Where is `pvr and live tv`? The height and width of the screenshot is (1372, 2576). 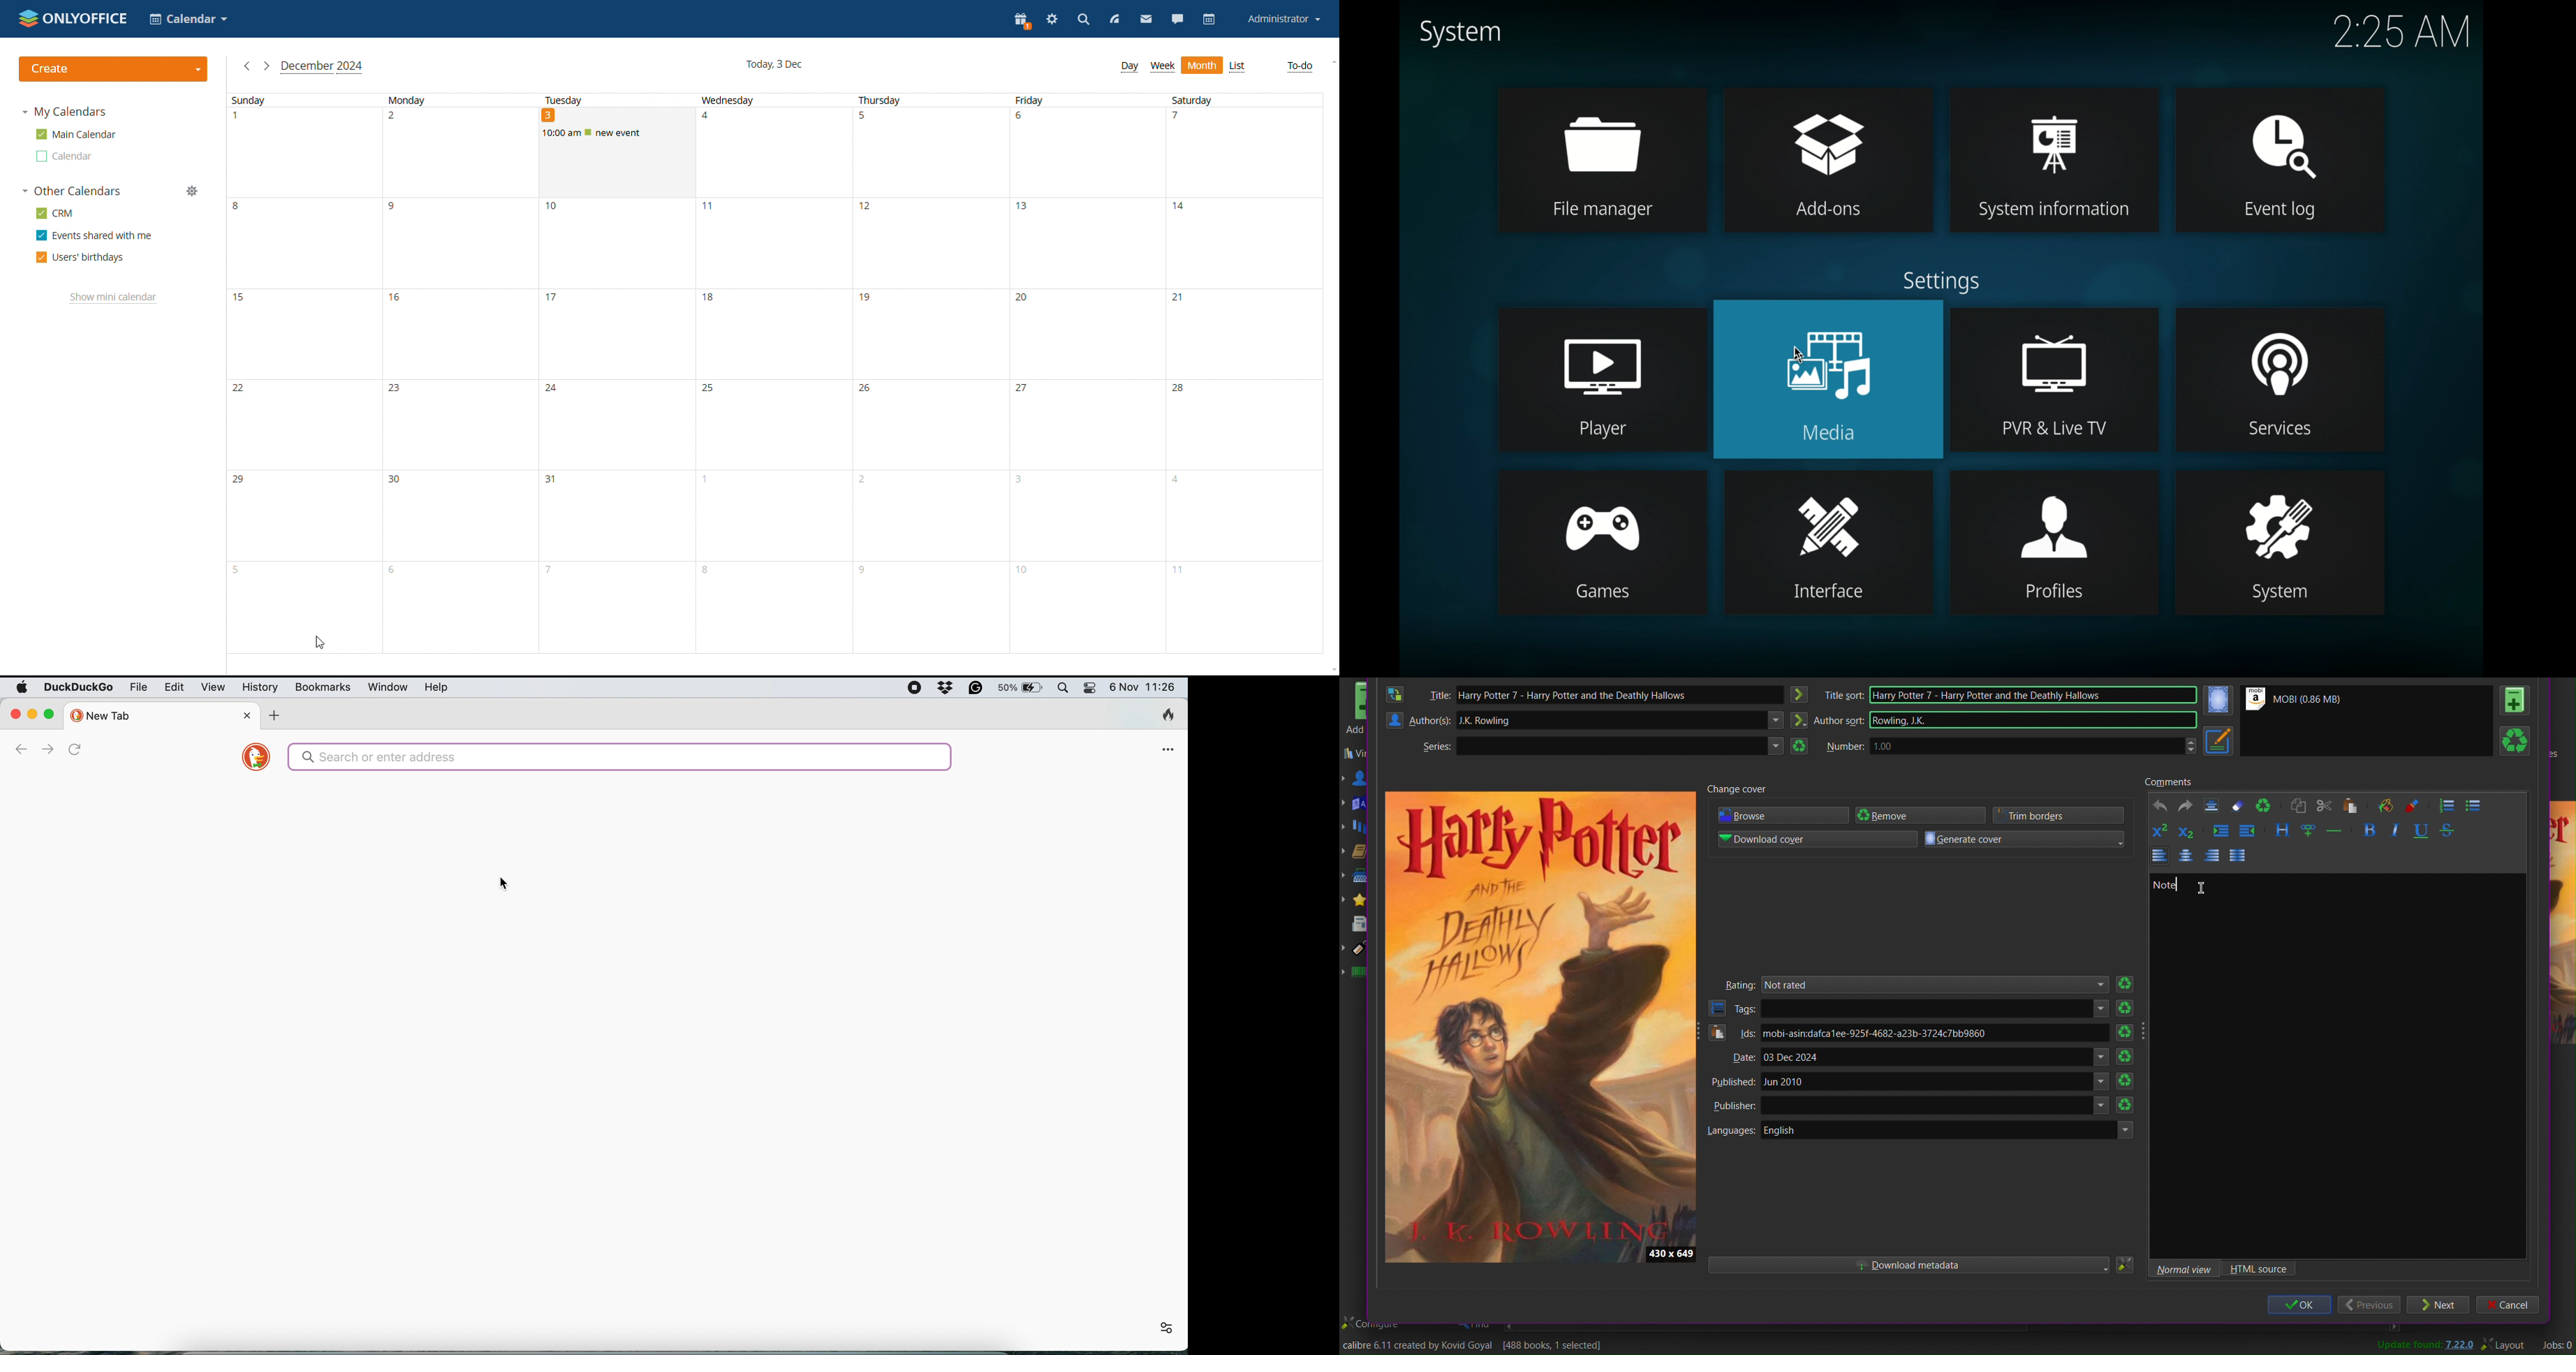 pvr and live tv is located at coordinates (2058, 354).